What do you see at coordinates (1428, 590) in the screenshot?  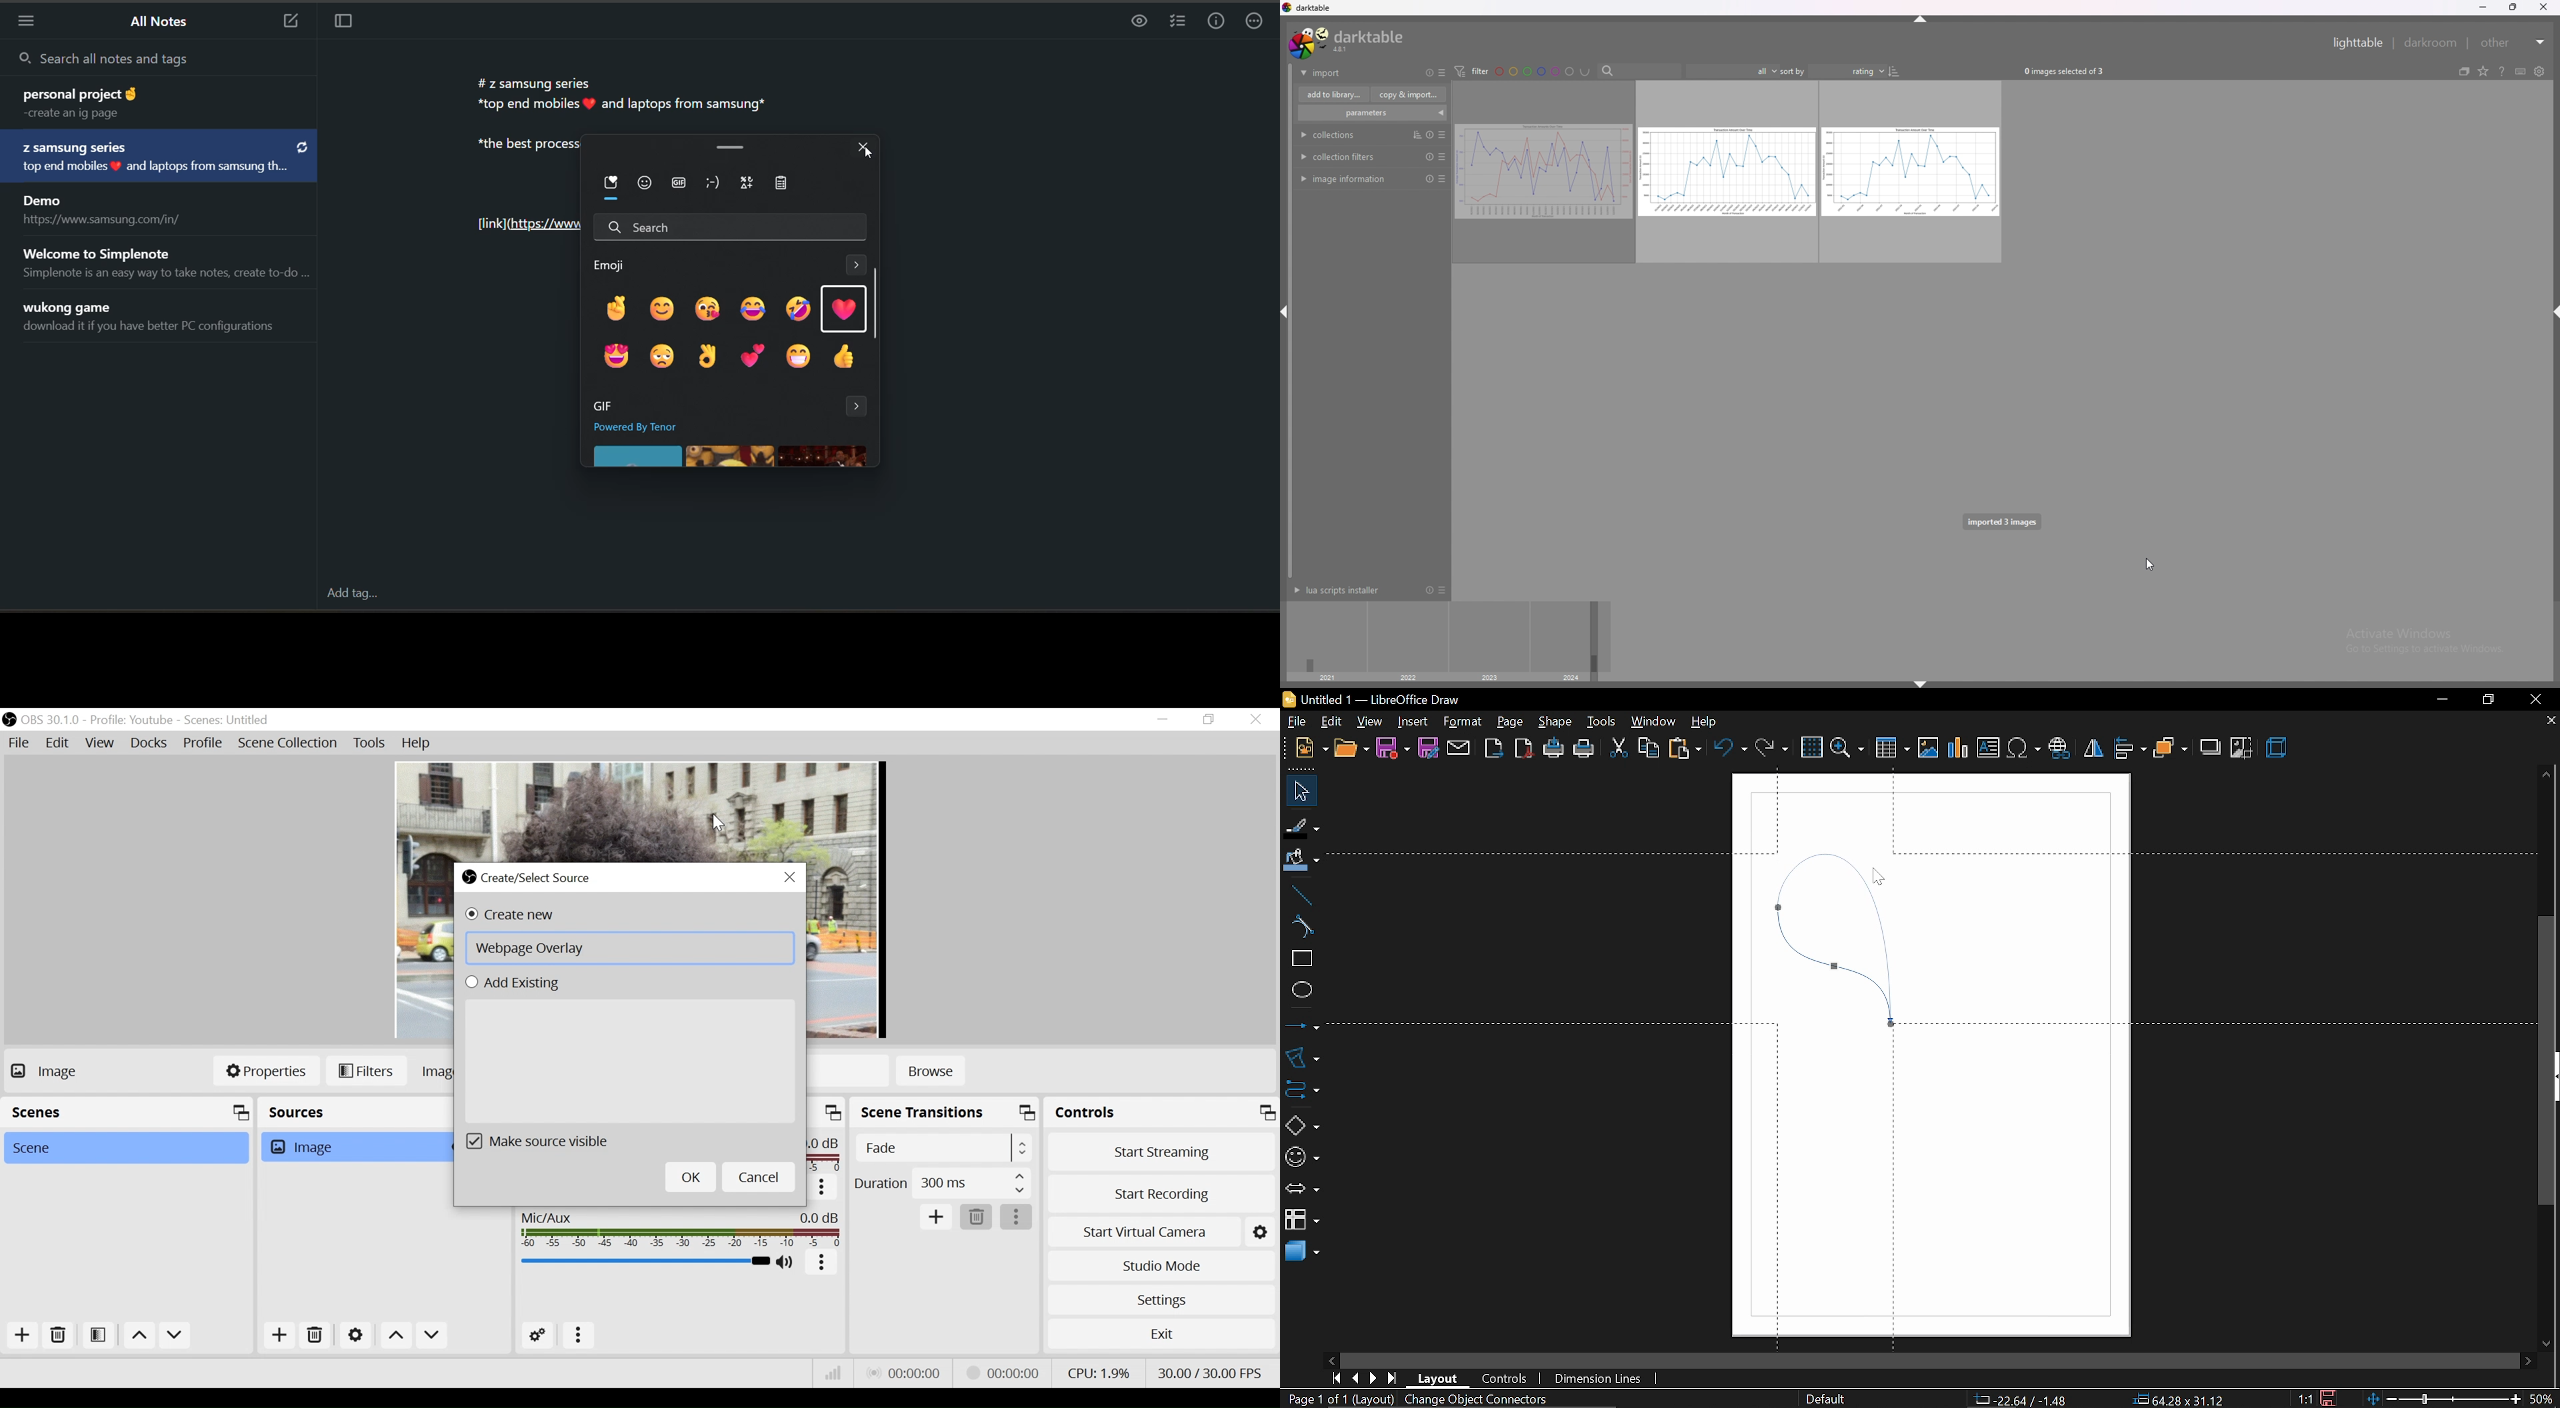 I see `reset` at bounding box center [1428, 590].